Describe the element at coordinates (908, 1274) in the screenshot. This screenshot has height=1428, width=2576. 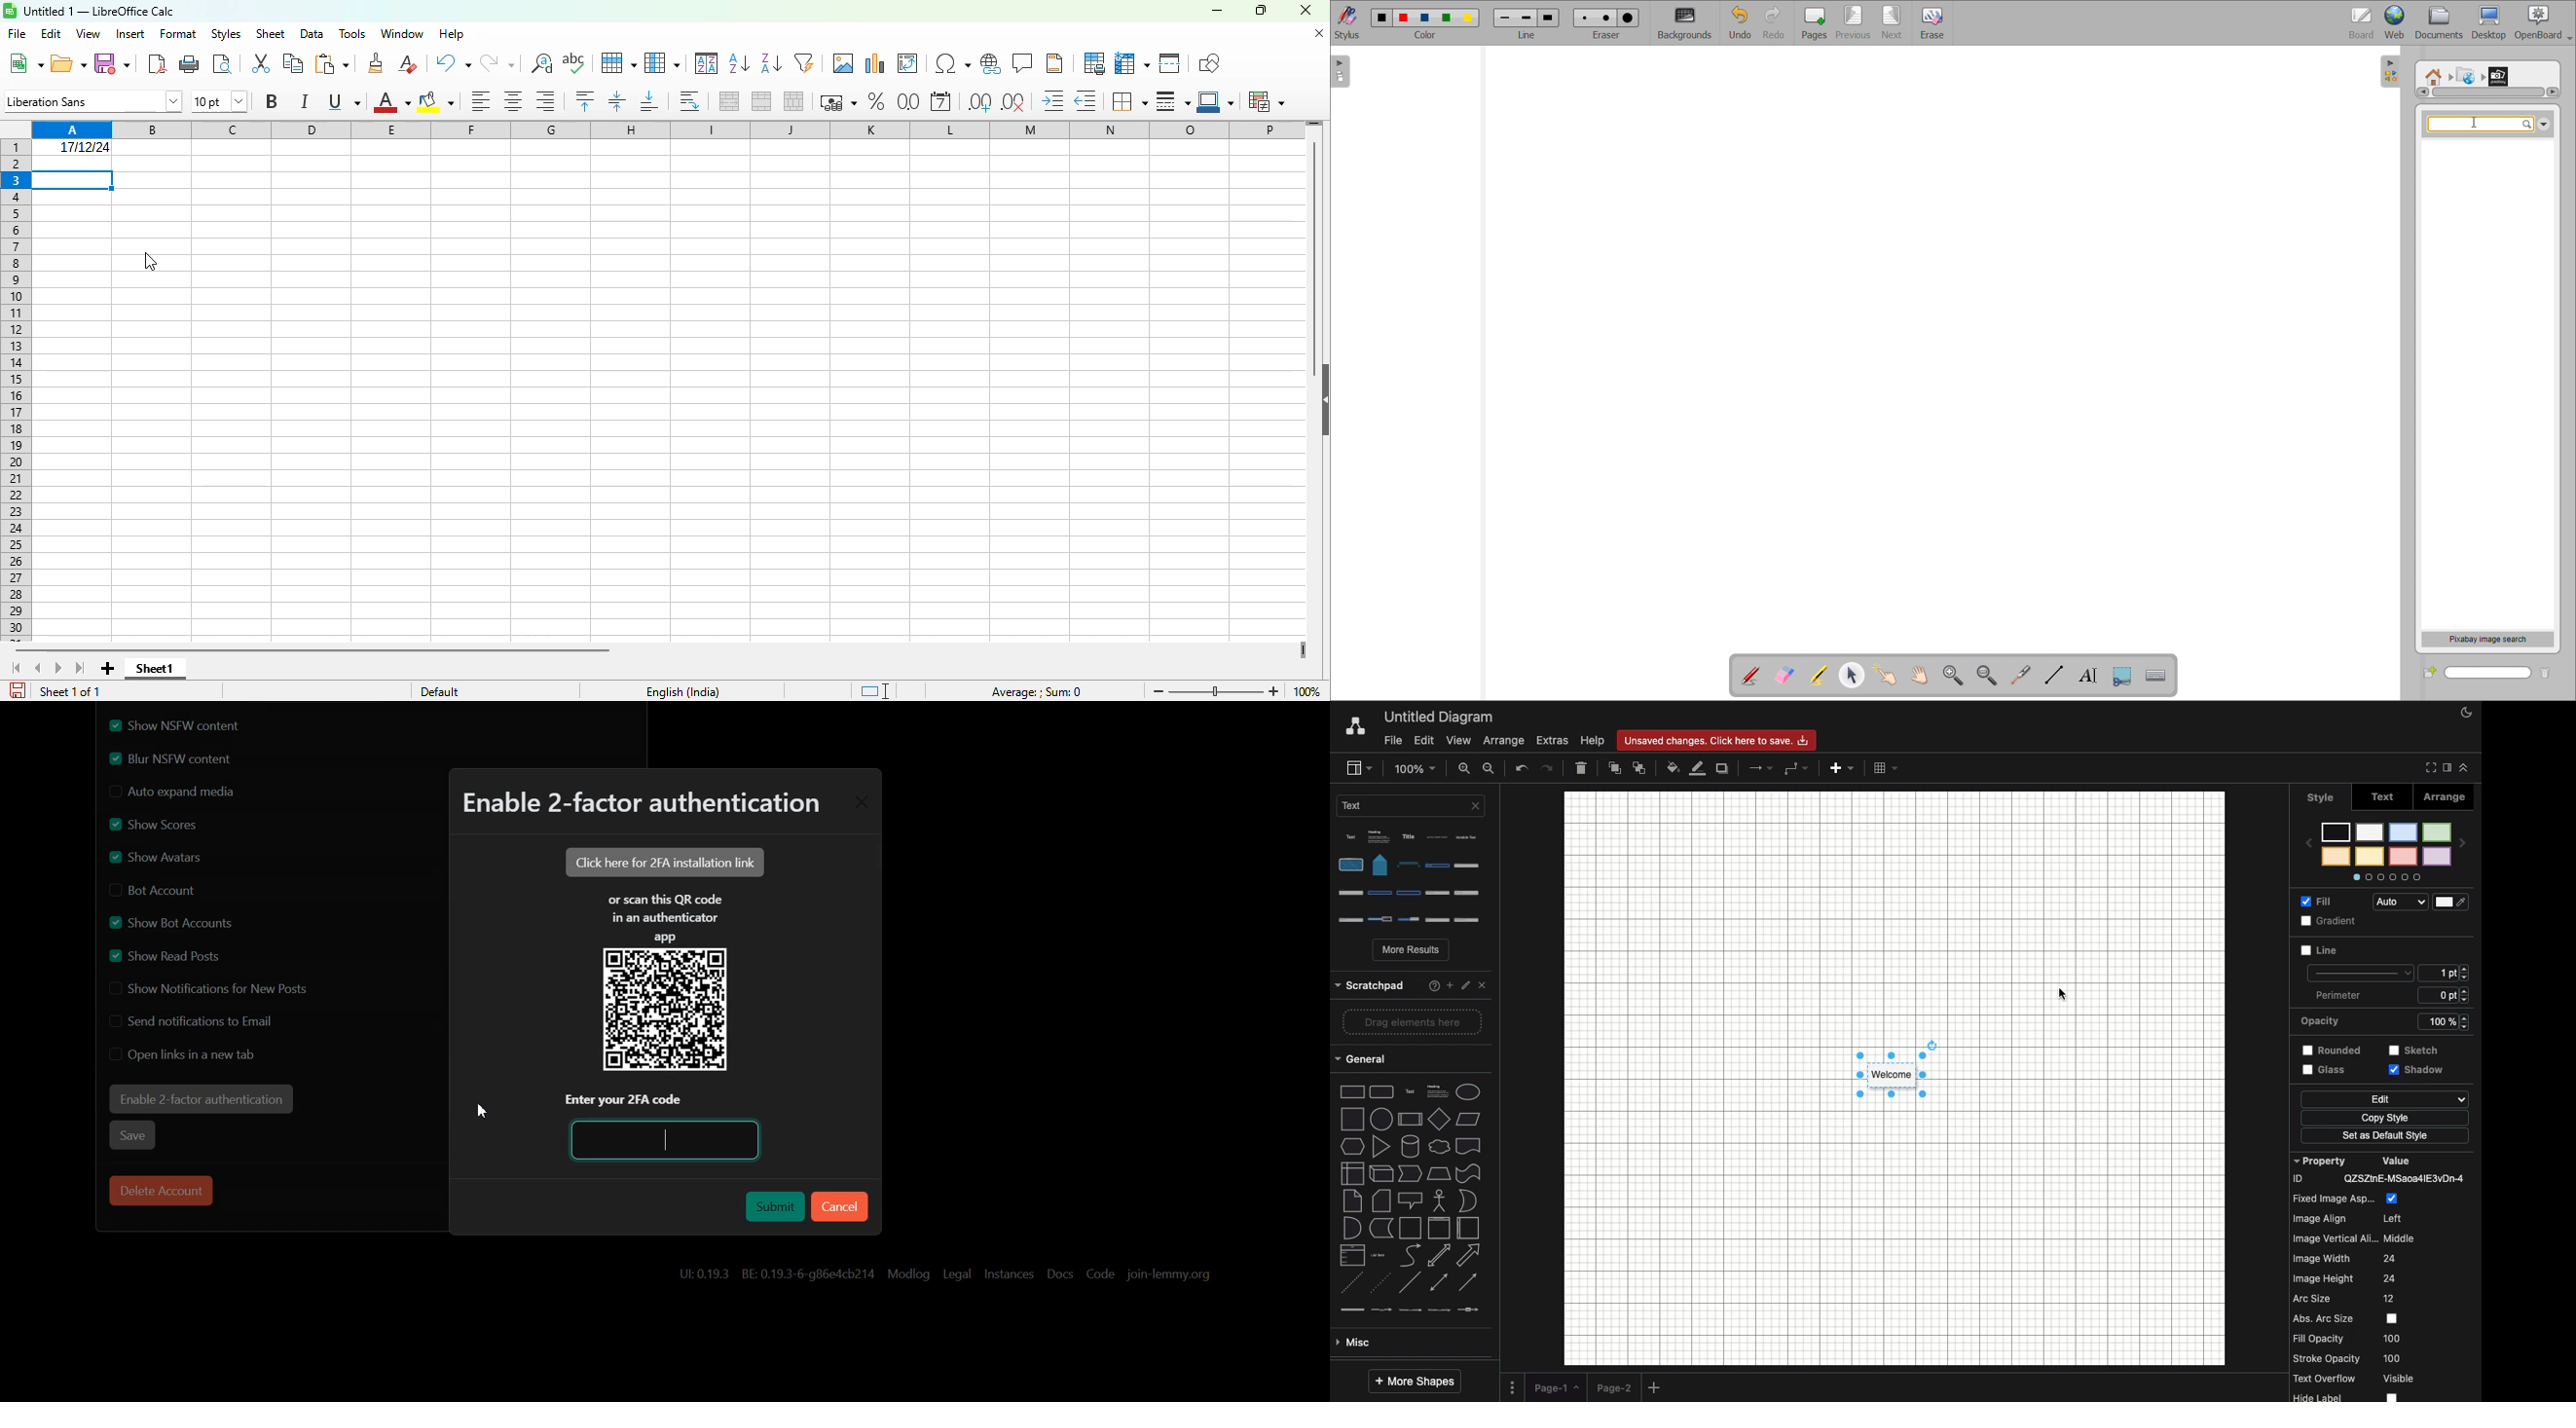
I see `Modlog` at that location.